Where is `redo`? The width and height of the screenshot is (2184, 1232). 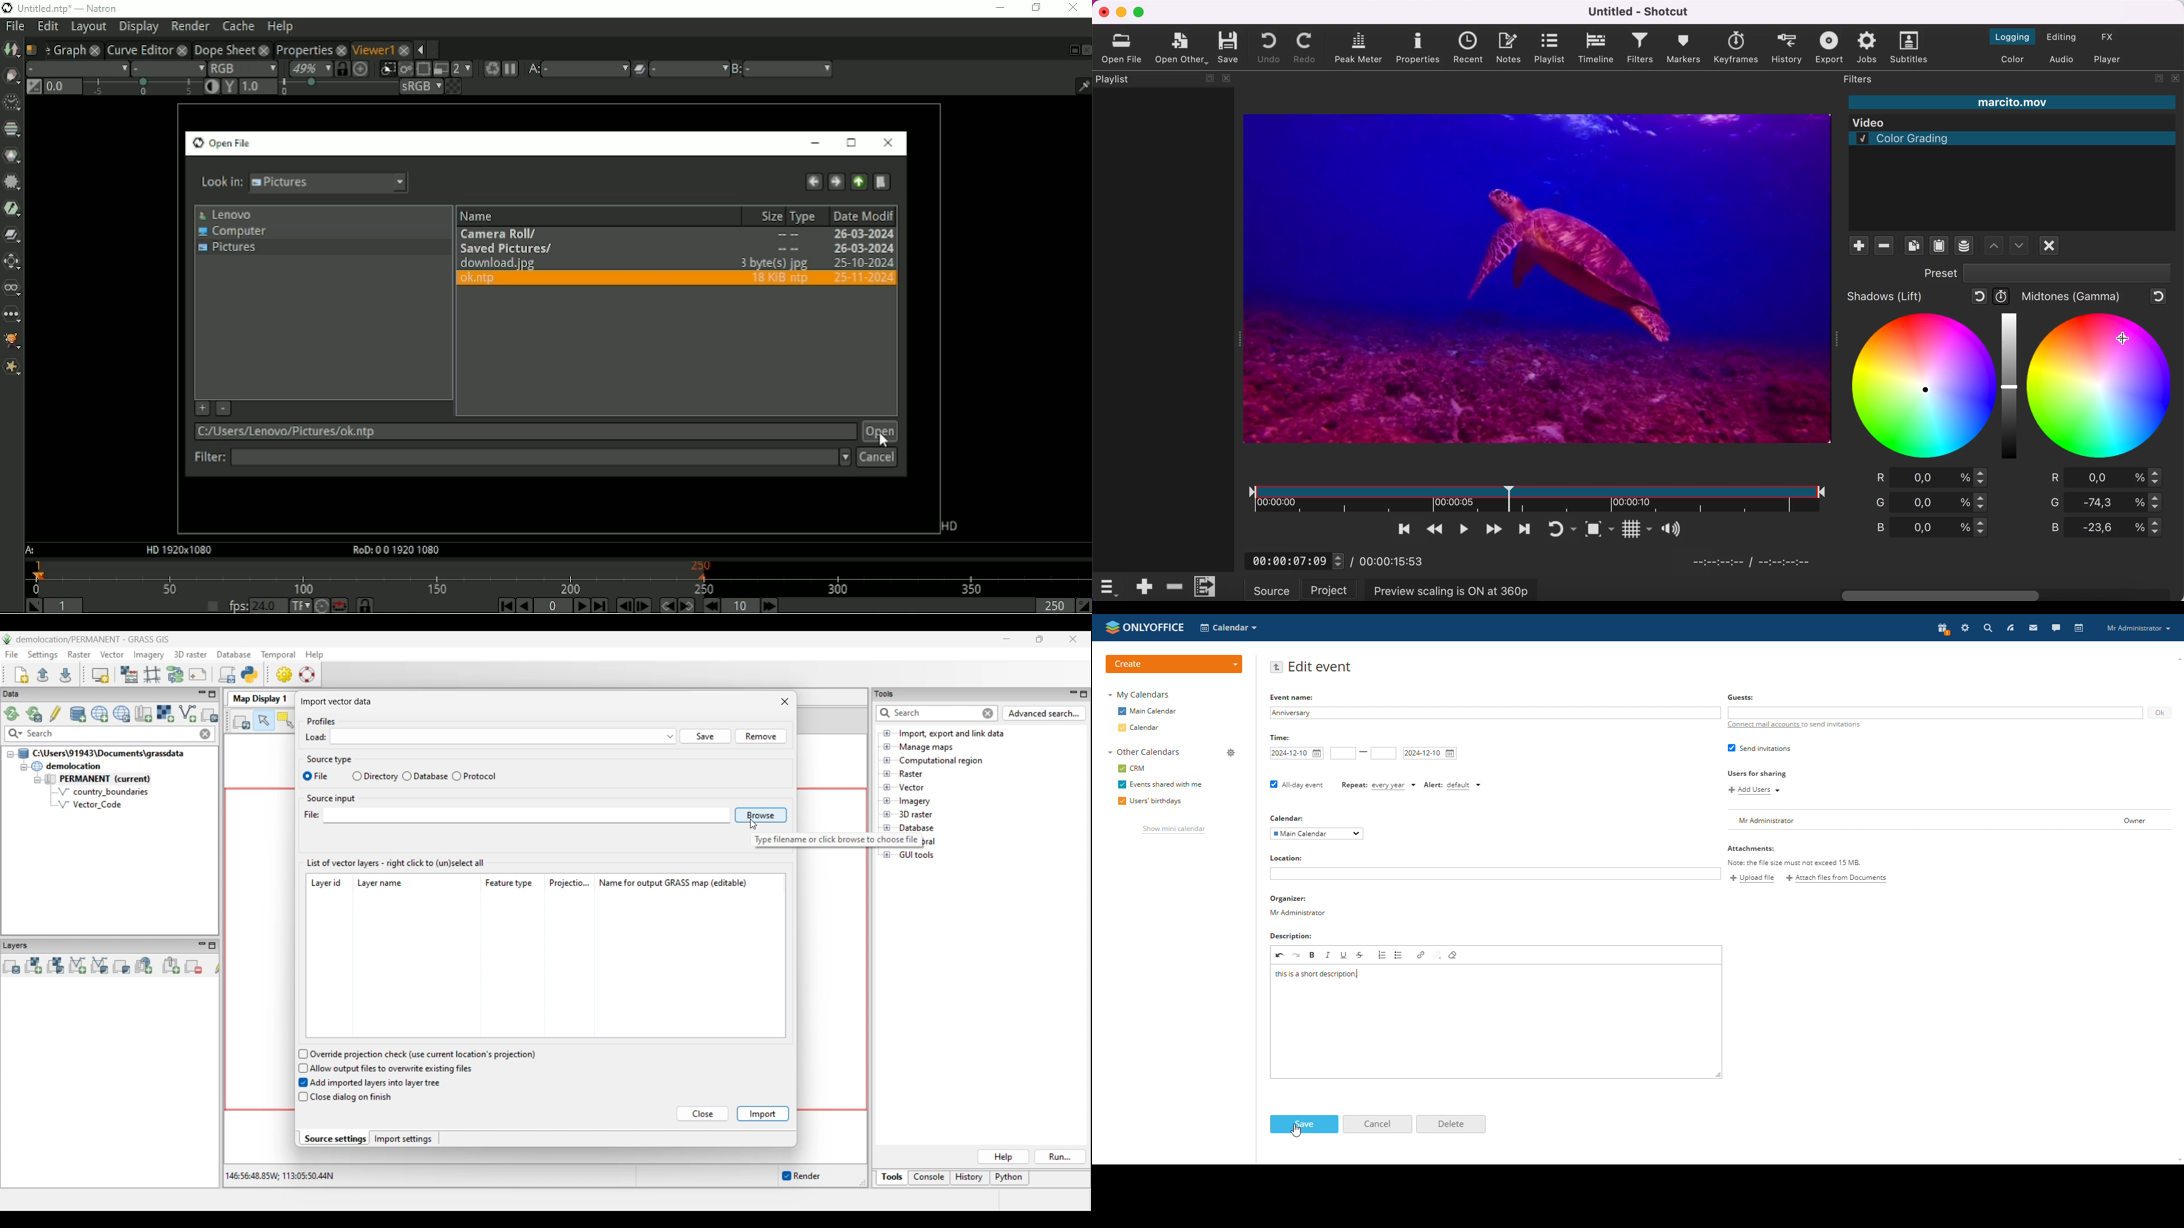 redo is located at coordinates (1306, 47).